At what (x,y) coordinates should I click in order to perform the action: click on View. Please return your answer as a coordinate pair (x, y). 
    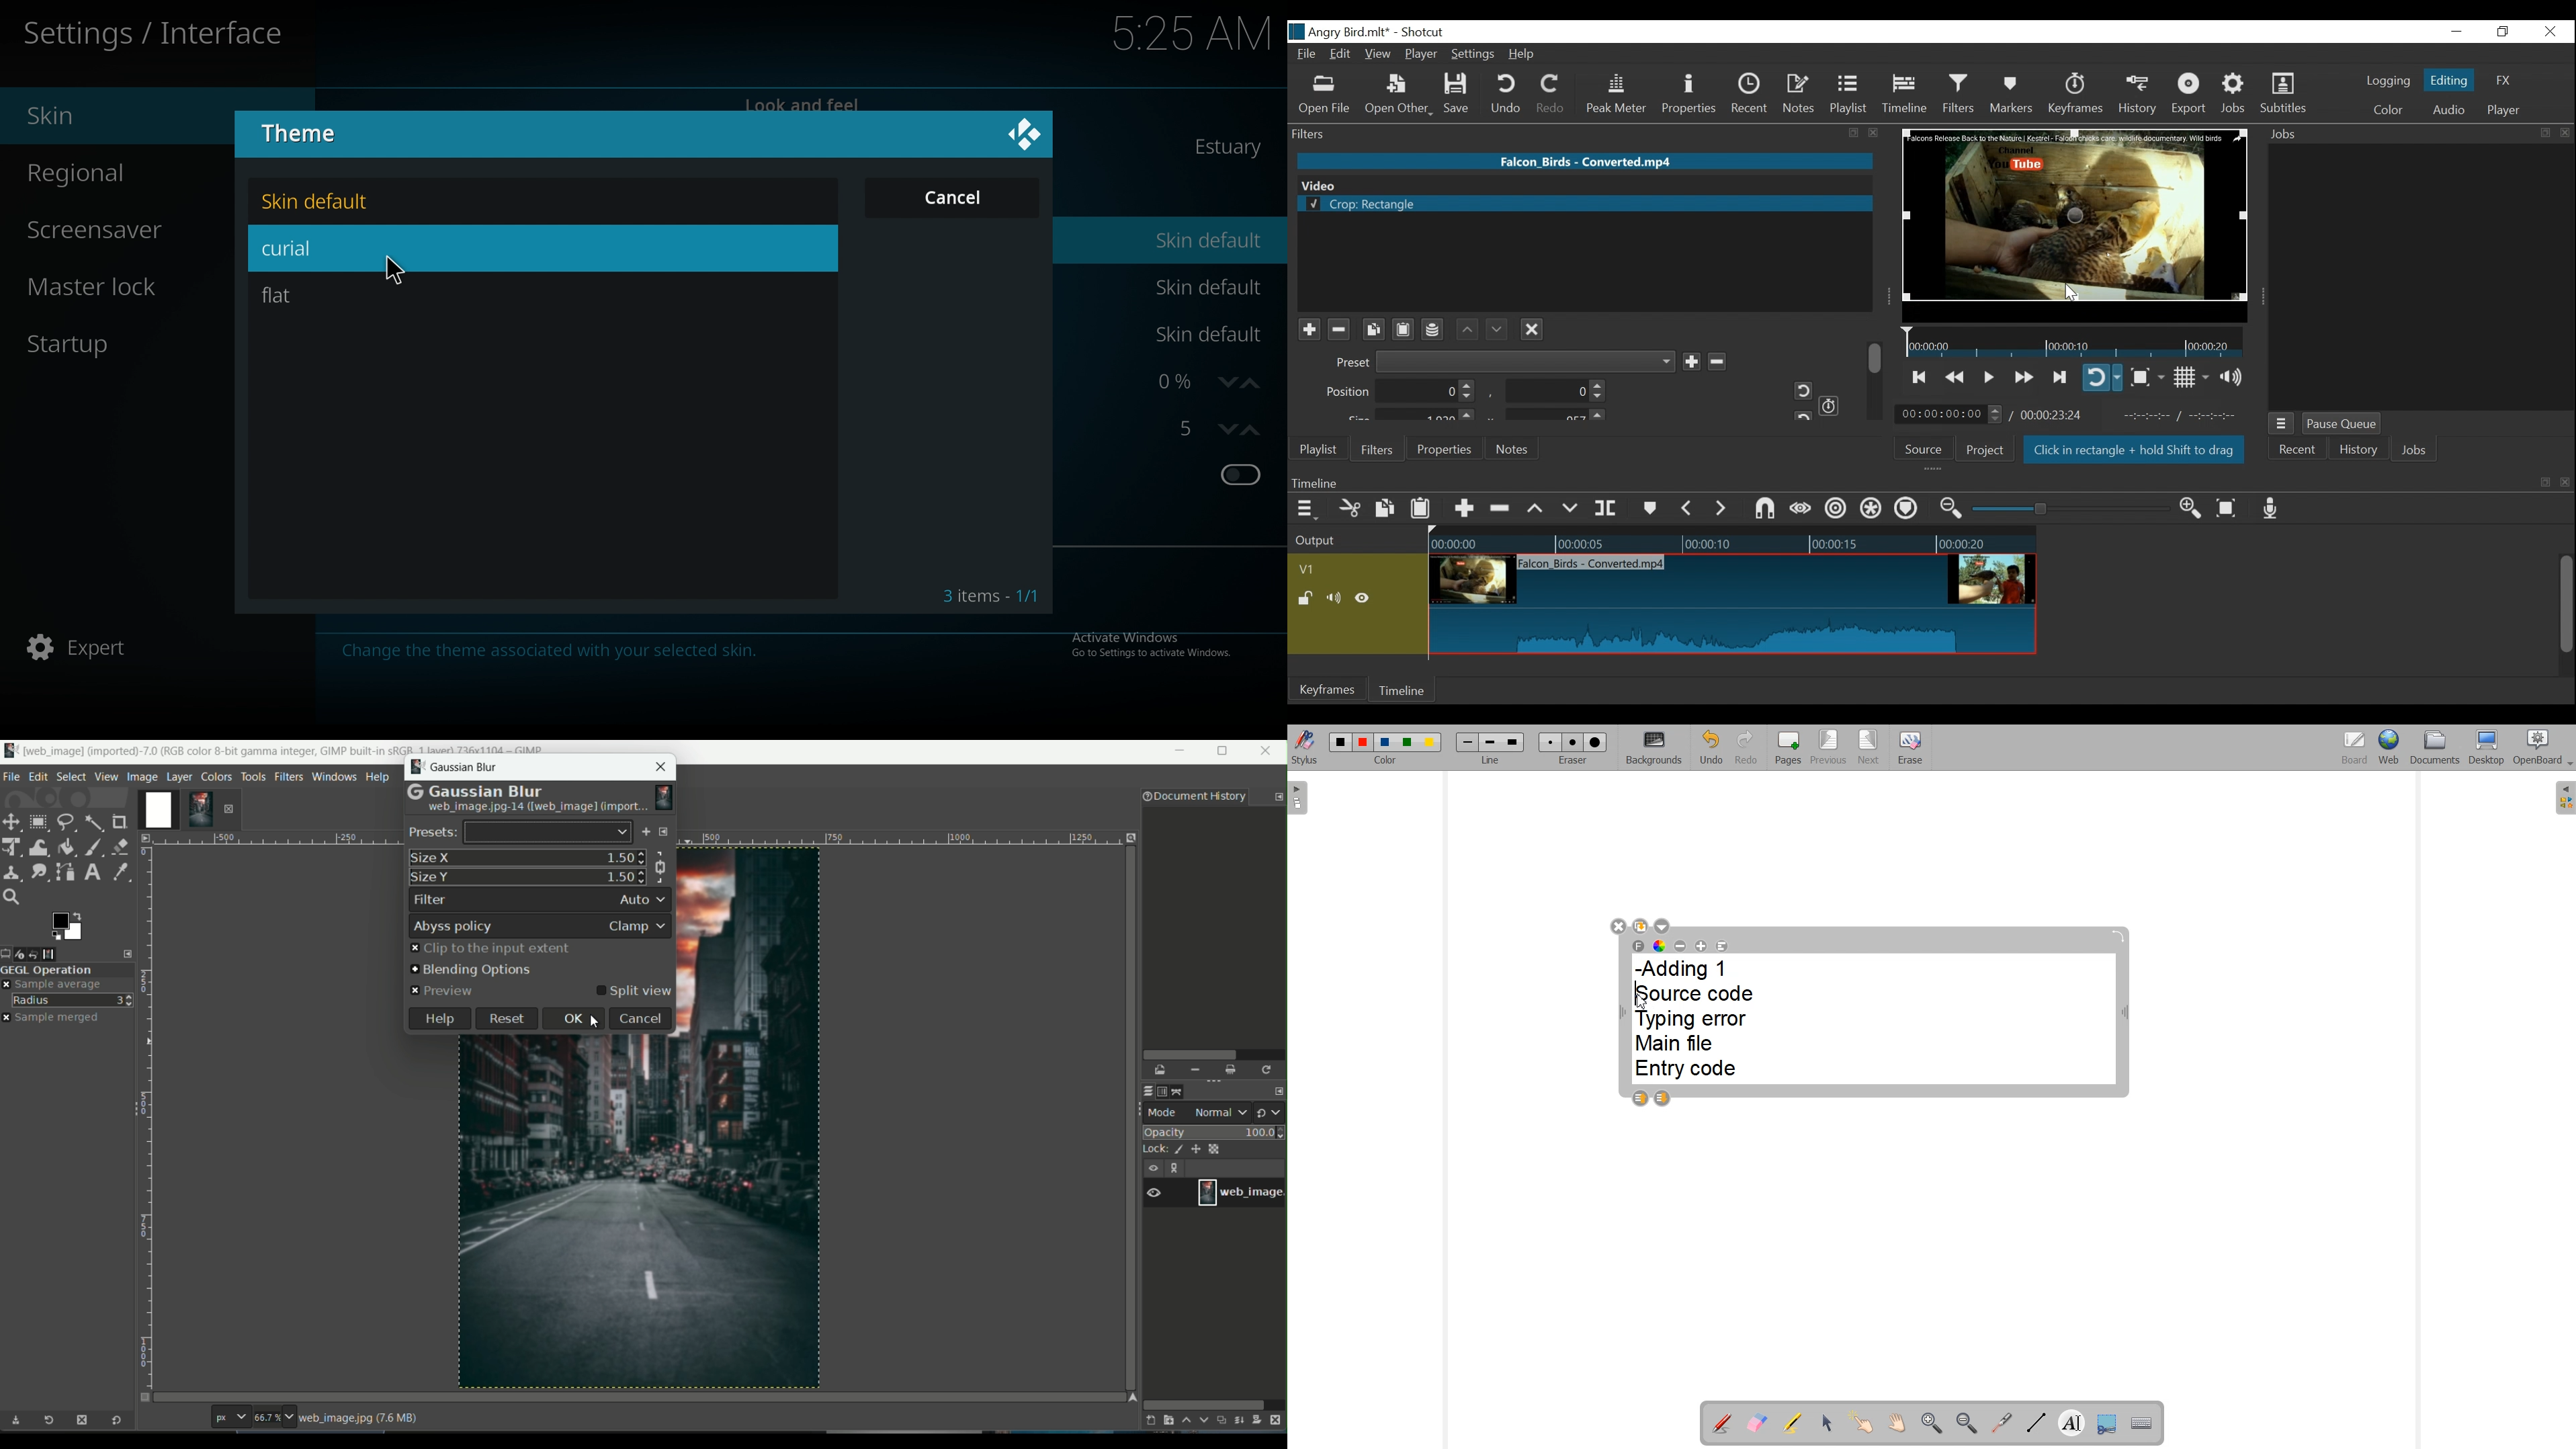
    Looking at the image, I should click on (1378, 55).